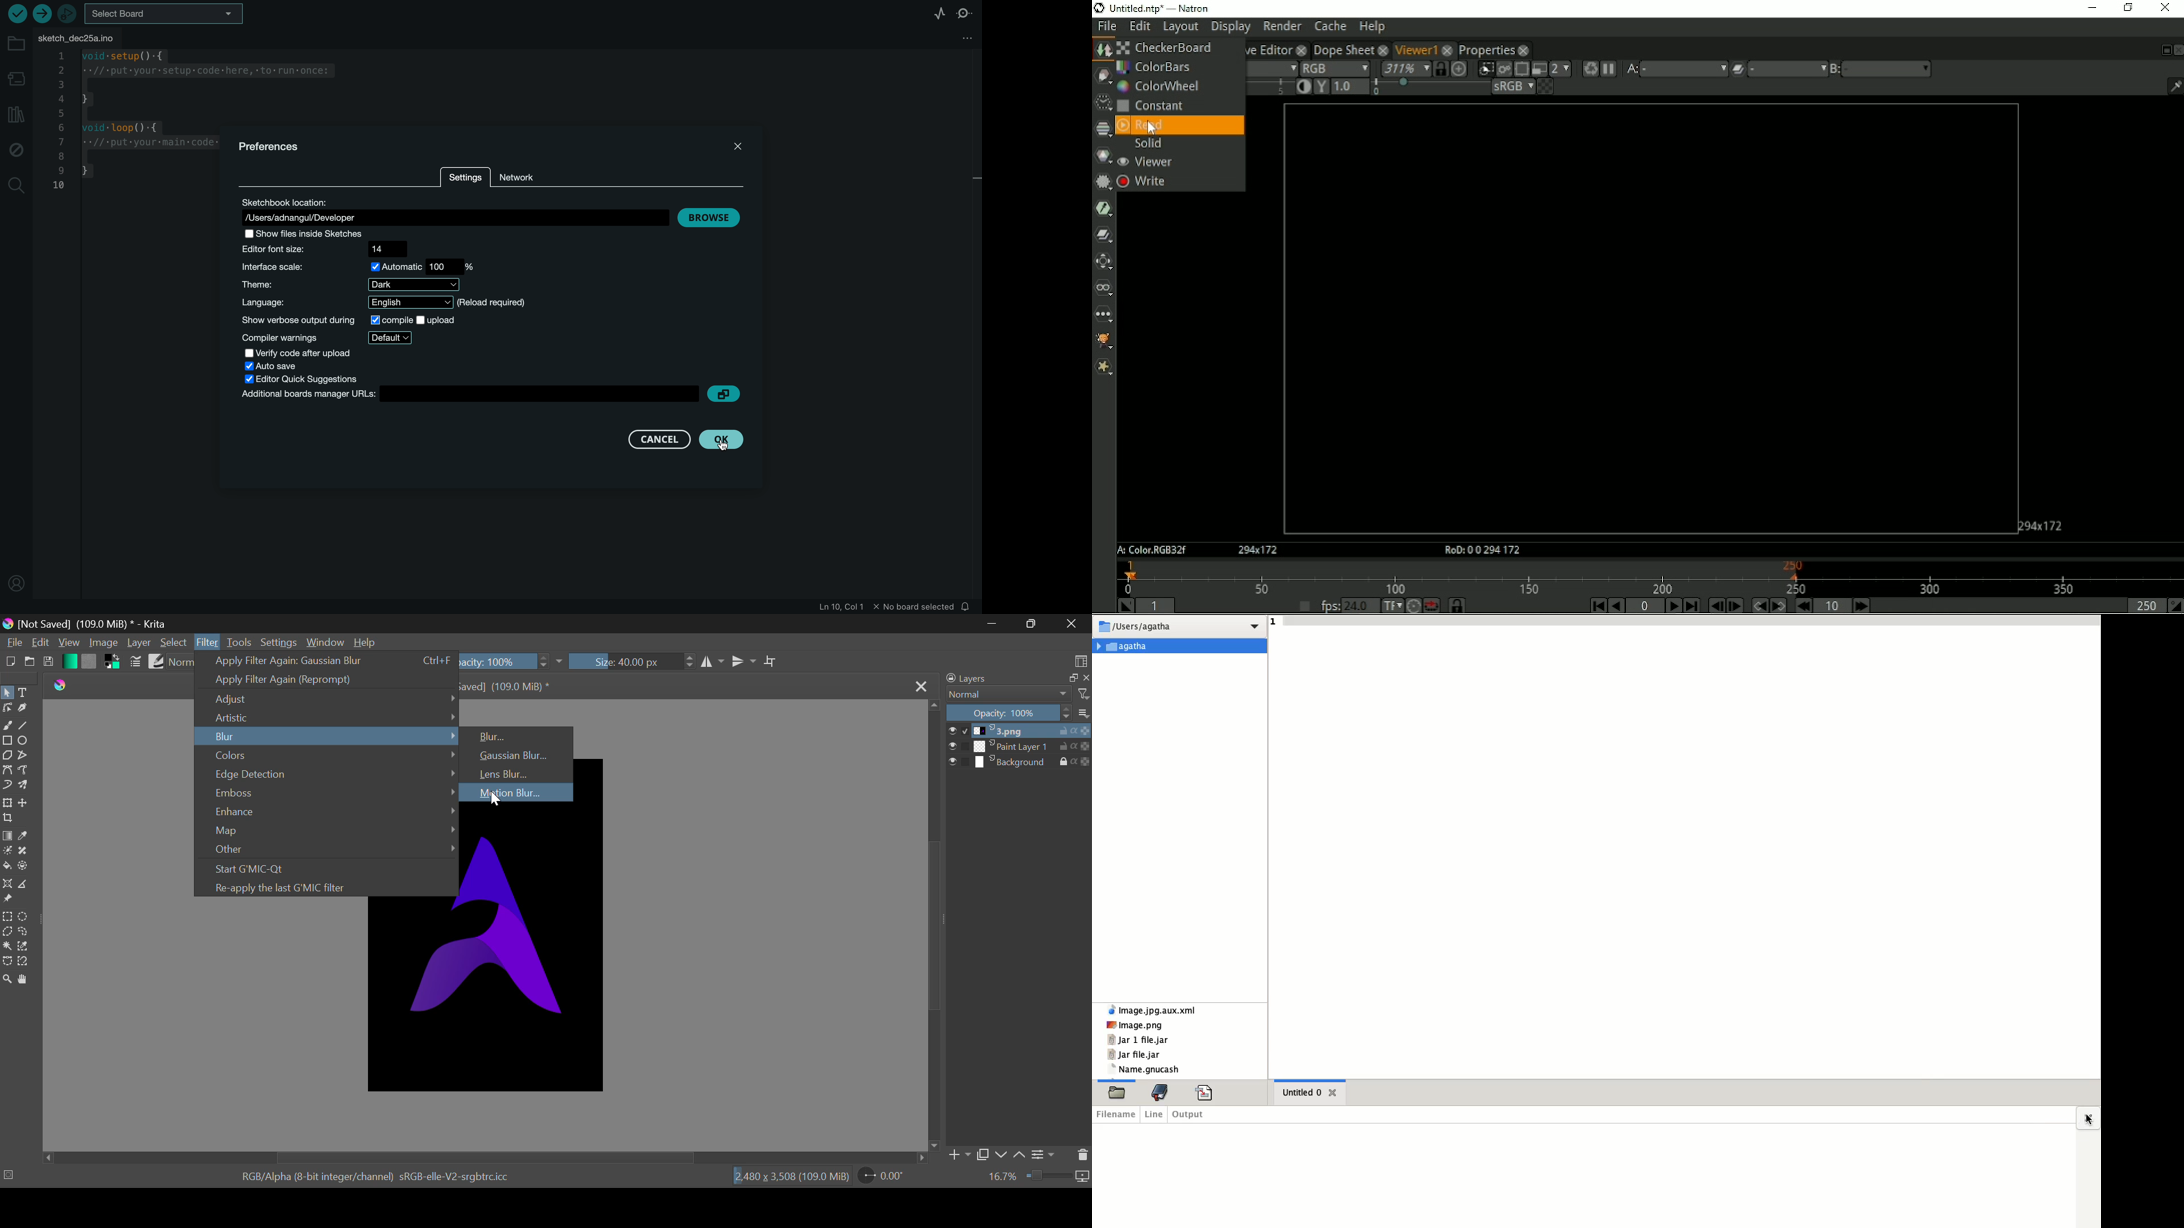 Image resolution: width=2184 pixels, height=1232 pixels. I want to click on Pause updates, so click(1610, 69).